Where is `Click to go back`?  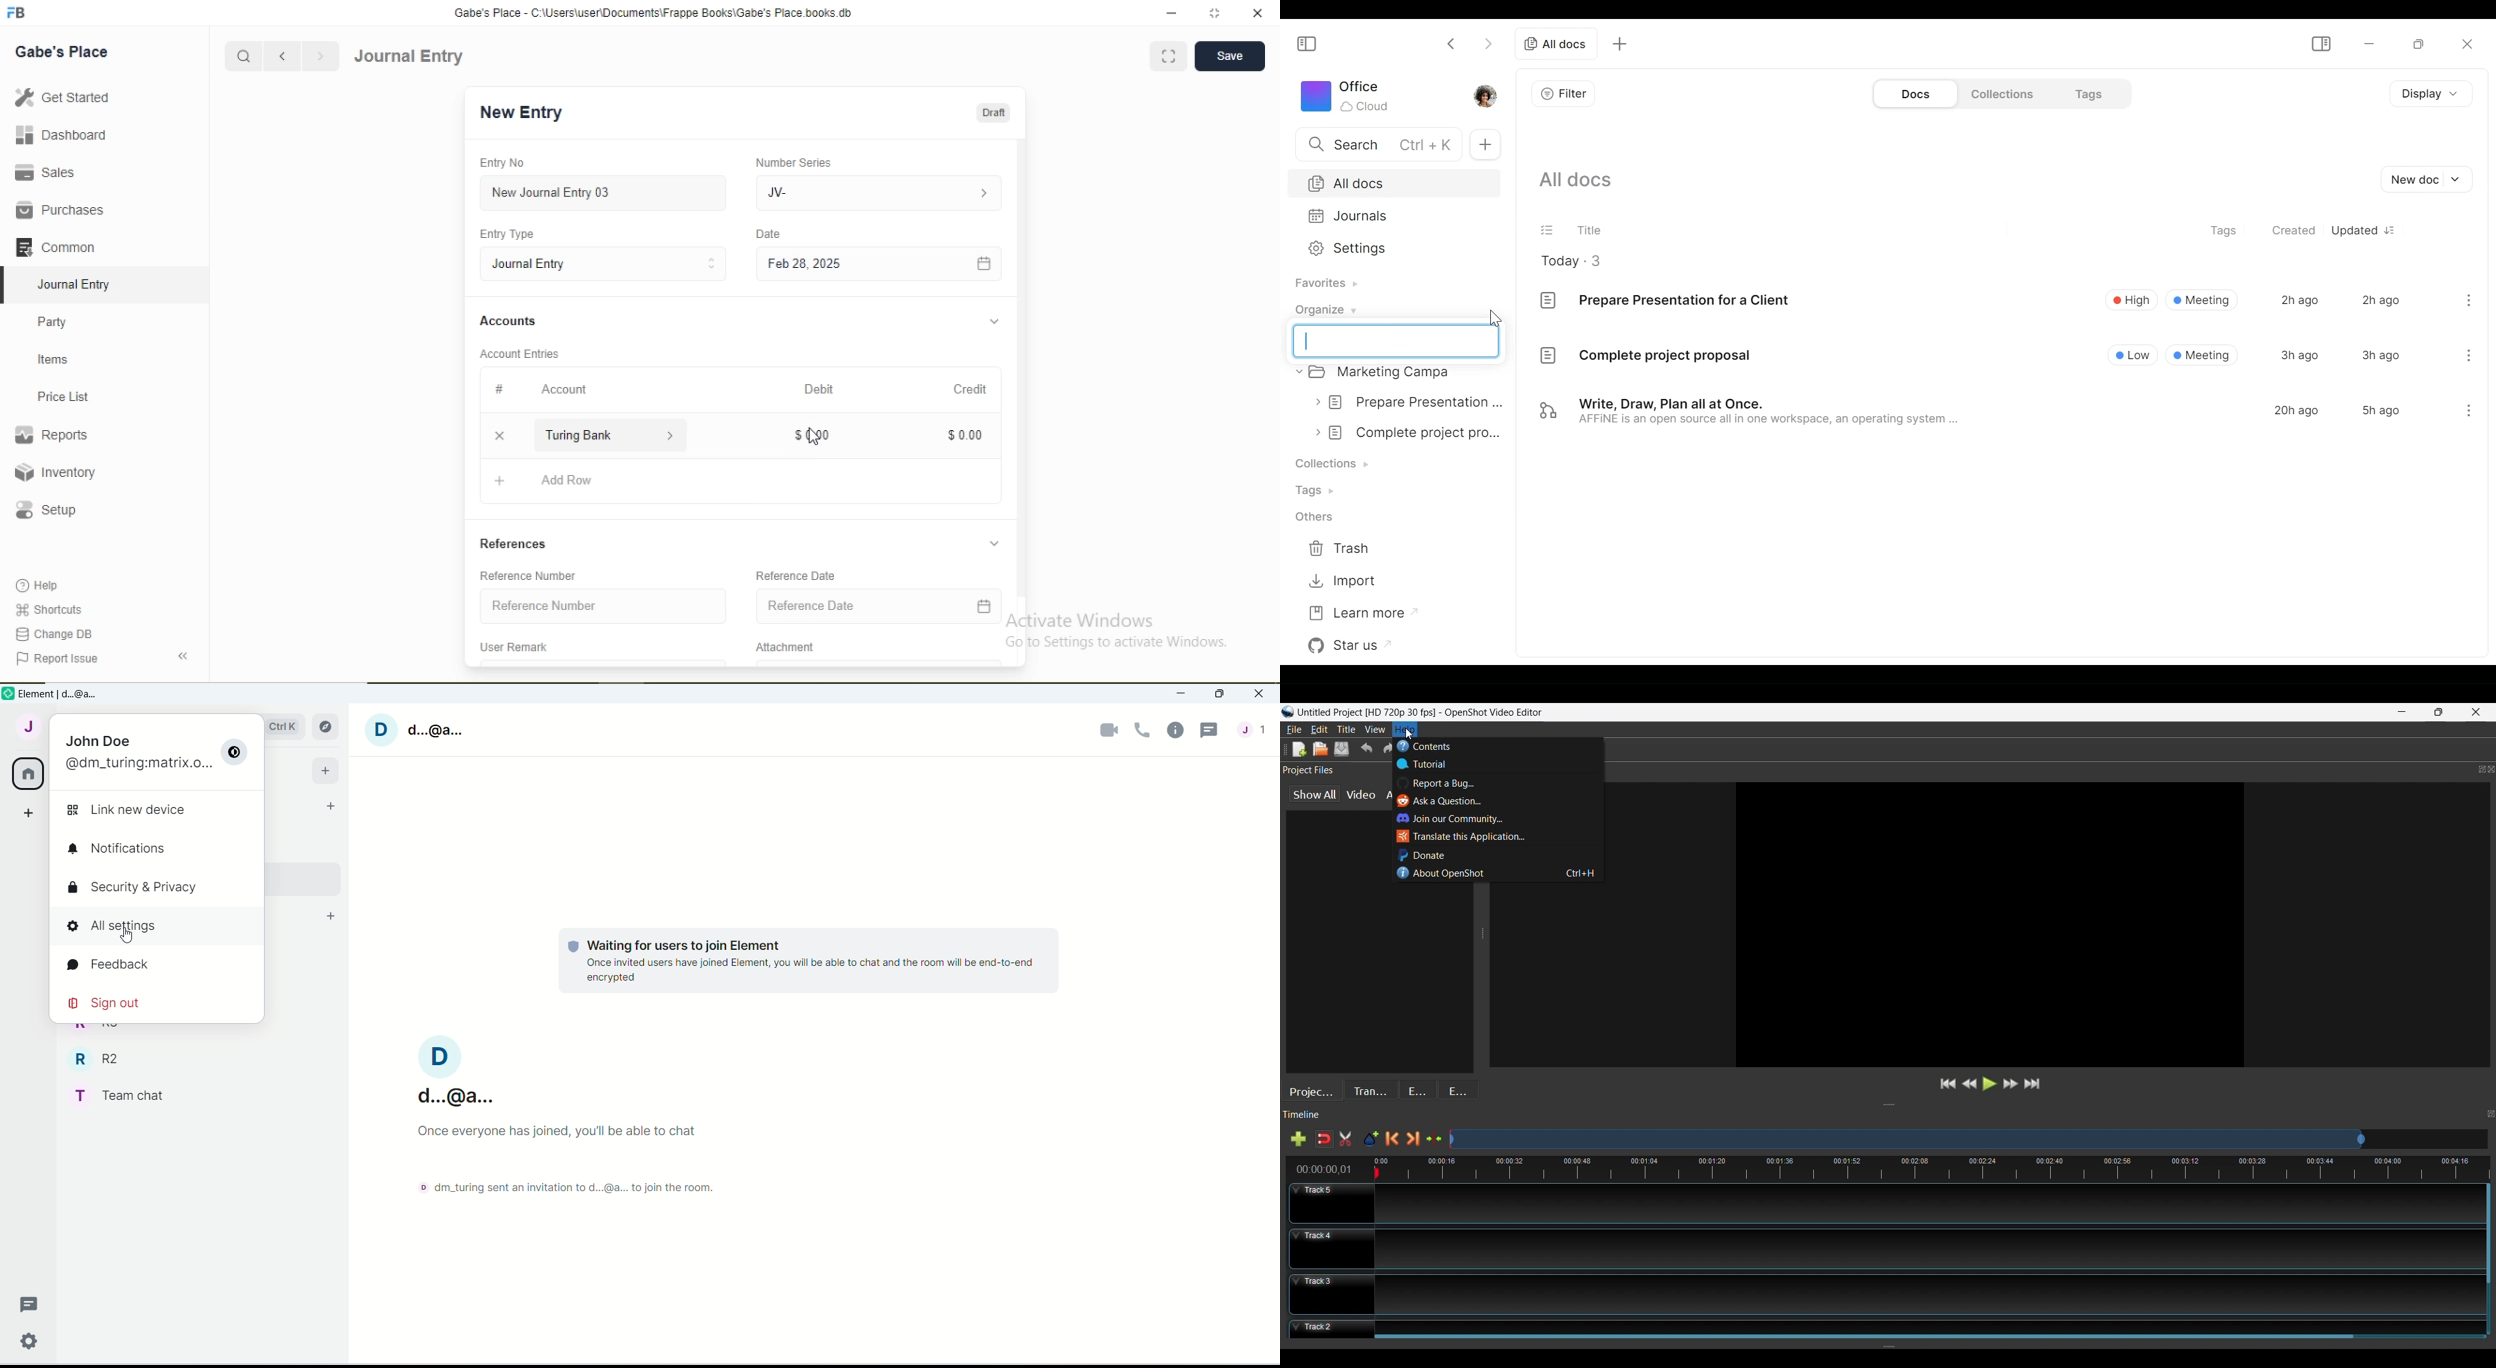 Click to go back is located at coordinates (1452, 42).